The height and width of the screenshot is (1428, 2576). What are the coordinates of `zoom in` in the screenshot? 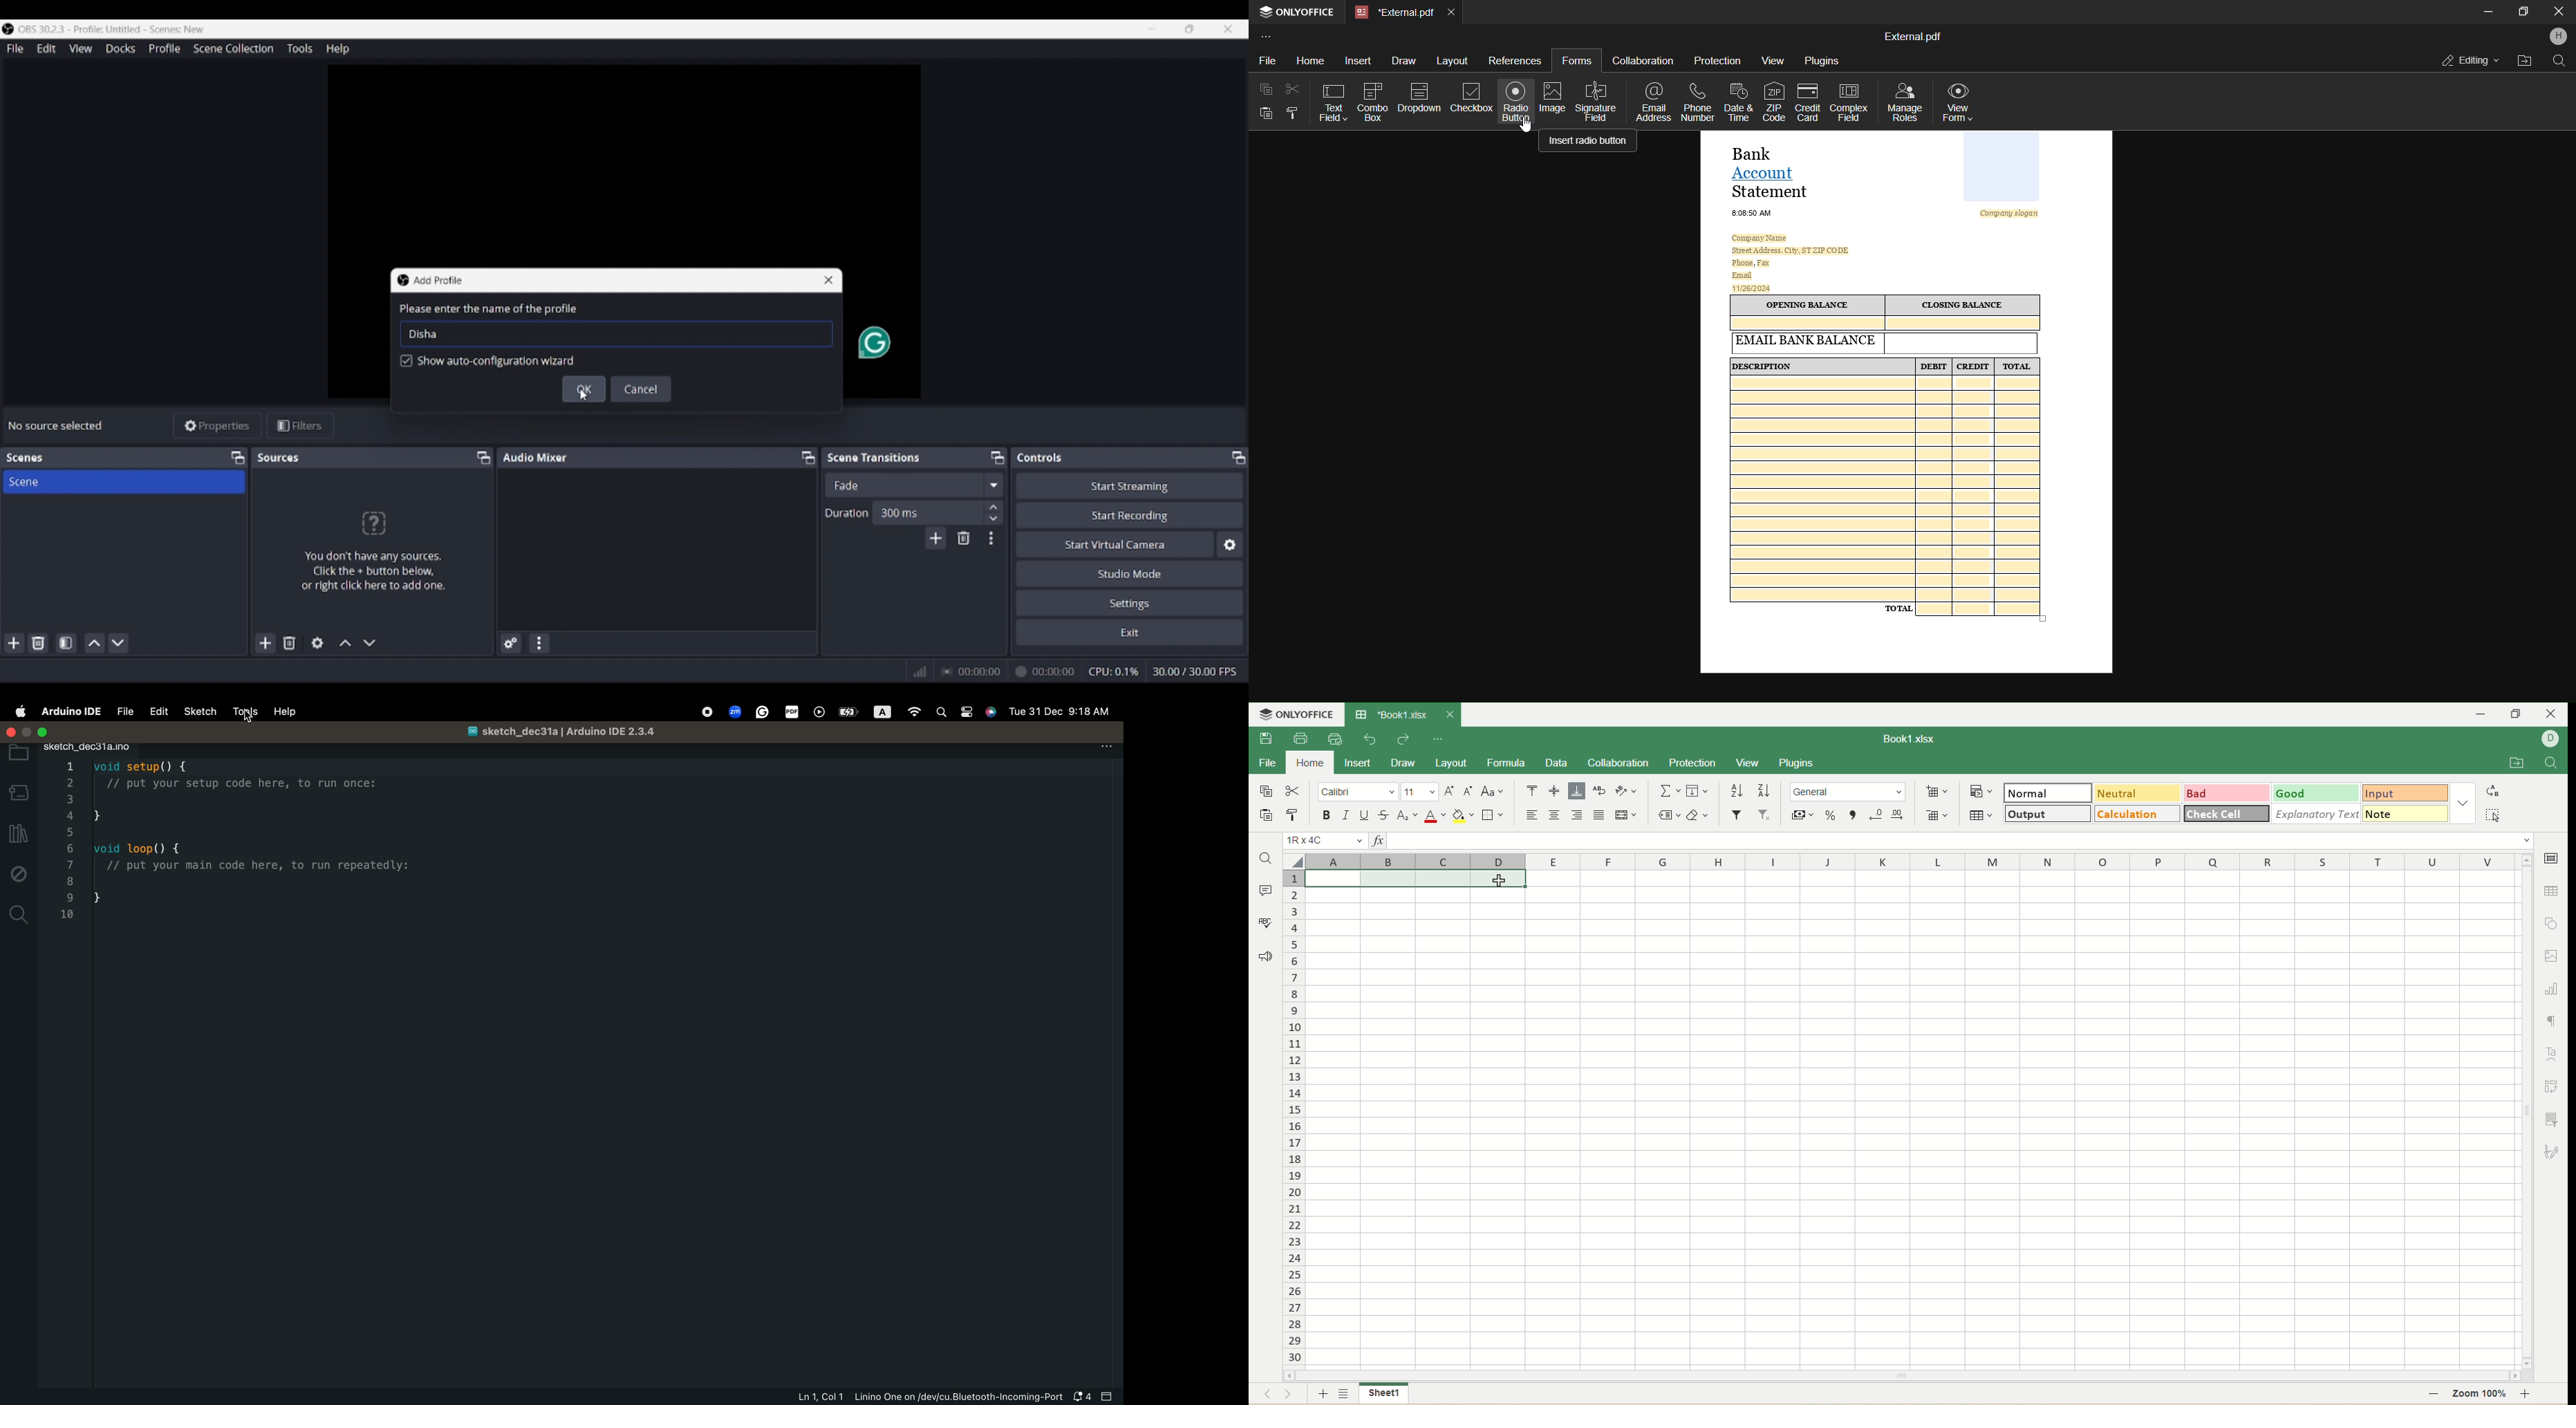 It's located at (2532, 1393).